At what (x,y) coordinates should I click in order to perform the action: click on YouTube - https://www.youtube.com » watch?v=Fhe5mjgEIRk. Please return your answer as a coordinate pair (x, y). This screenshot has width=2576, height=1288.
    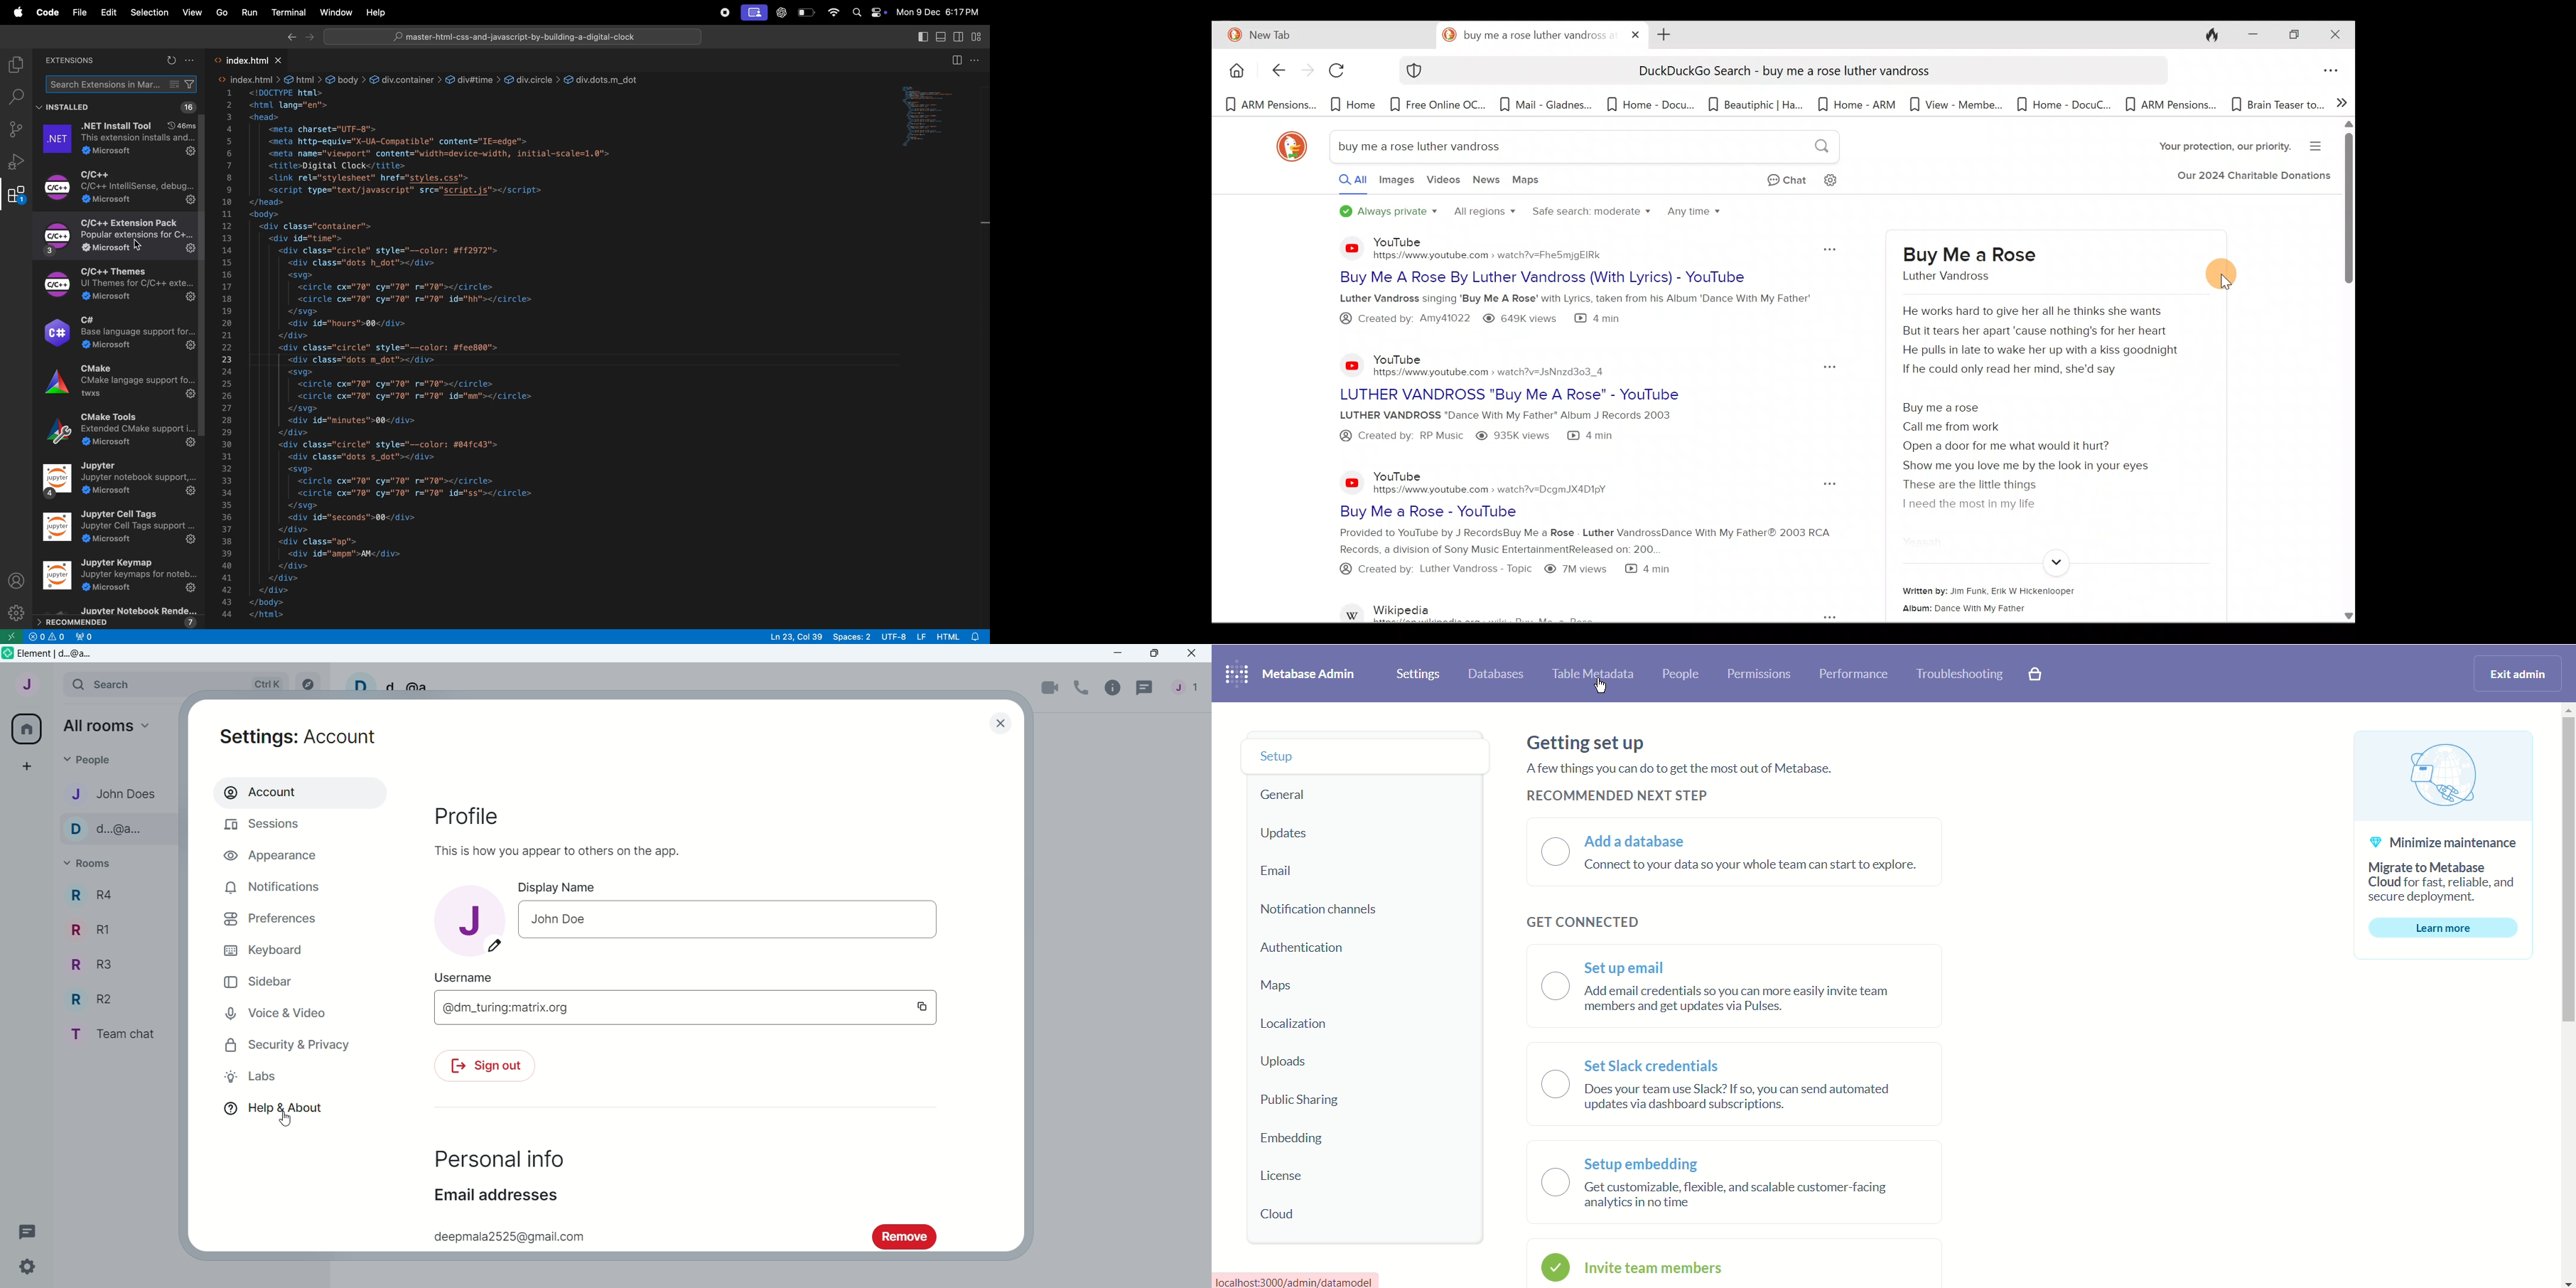
    Looking at the image, I should click on (1505, 247).